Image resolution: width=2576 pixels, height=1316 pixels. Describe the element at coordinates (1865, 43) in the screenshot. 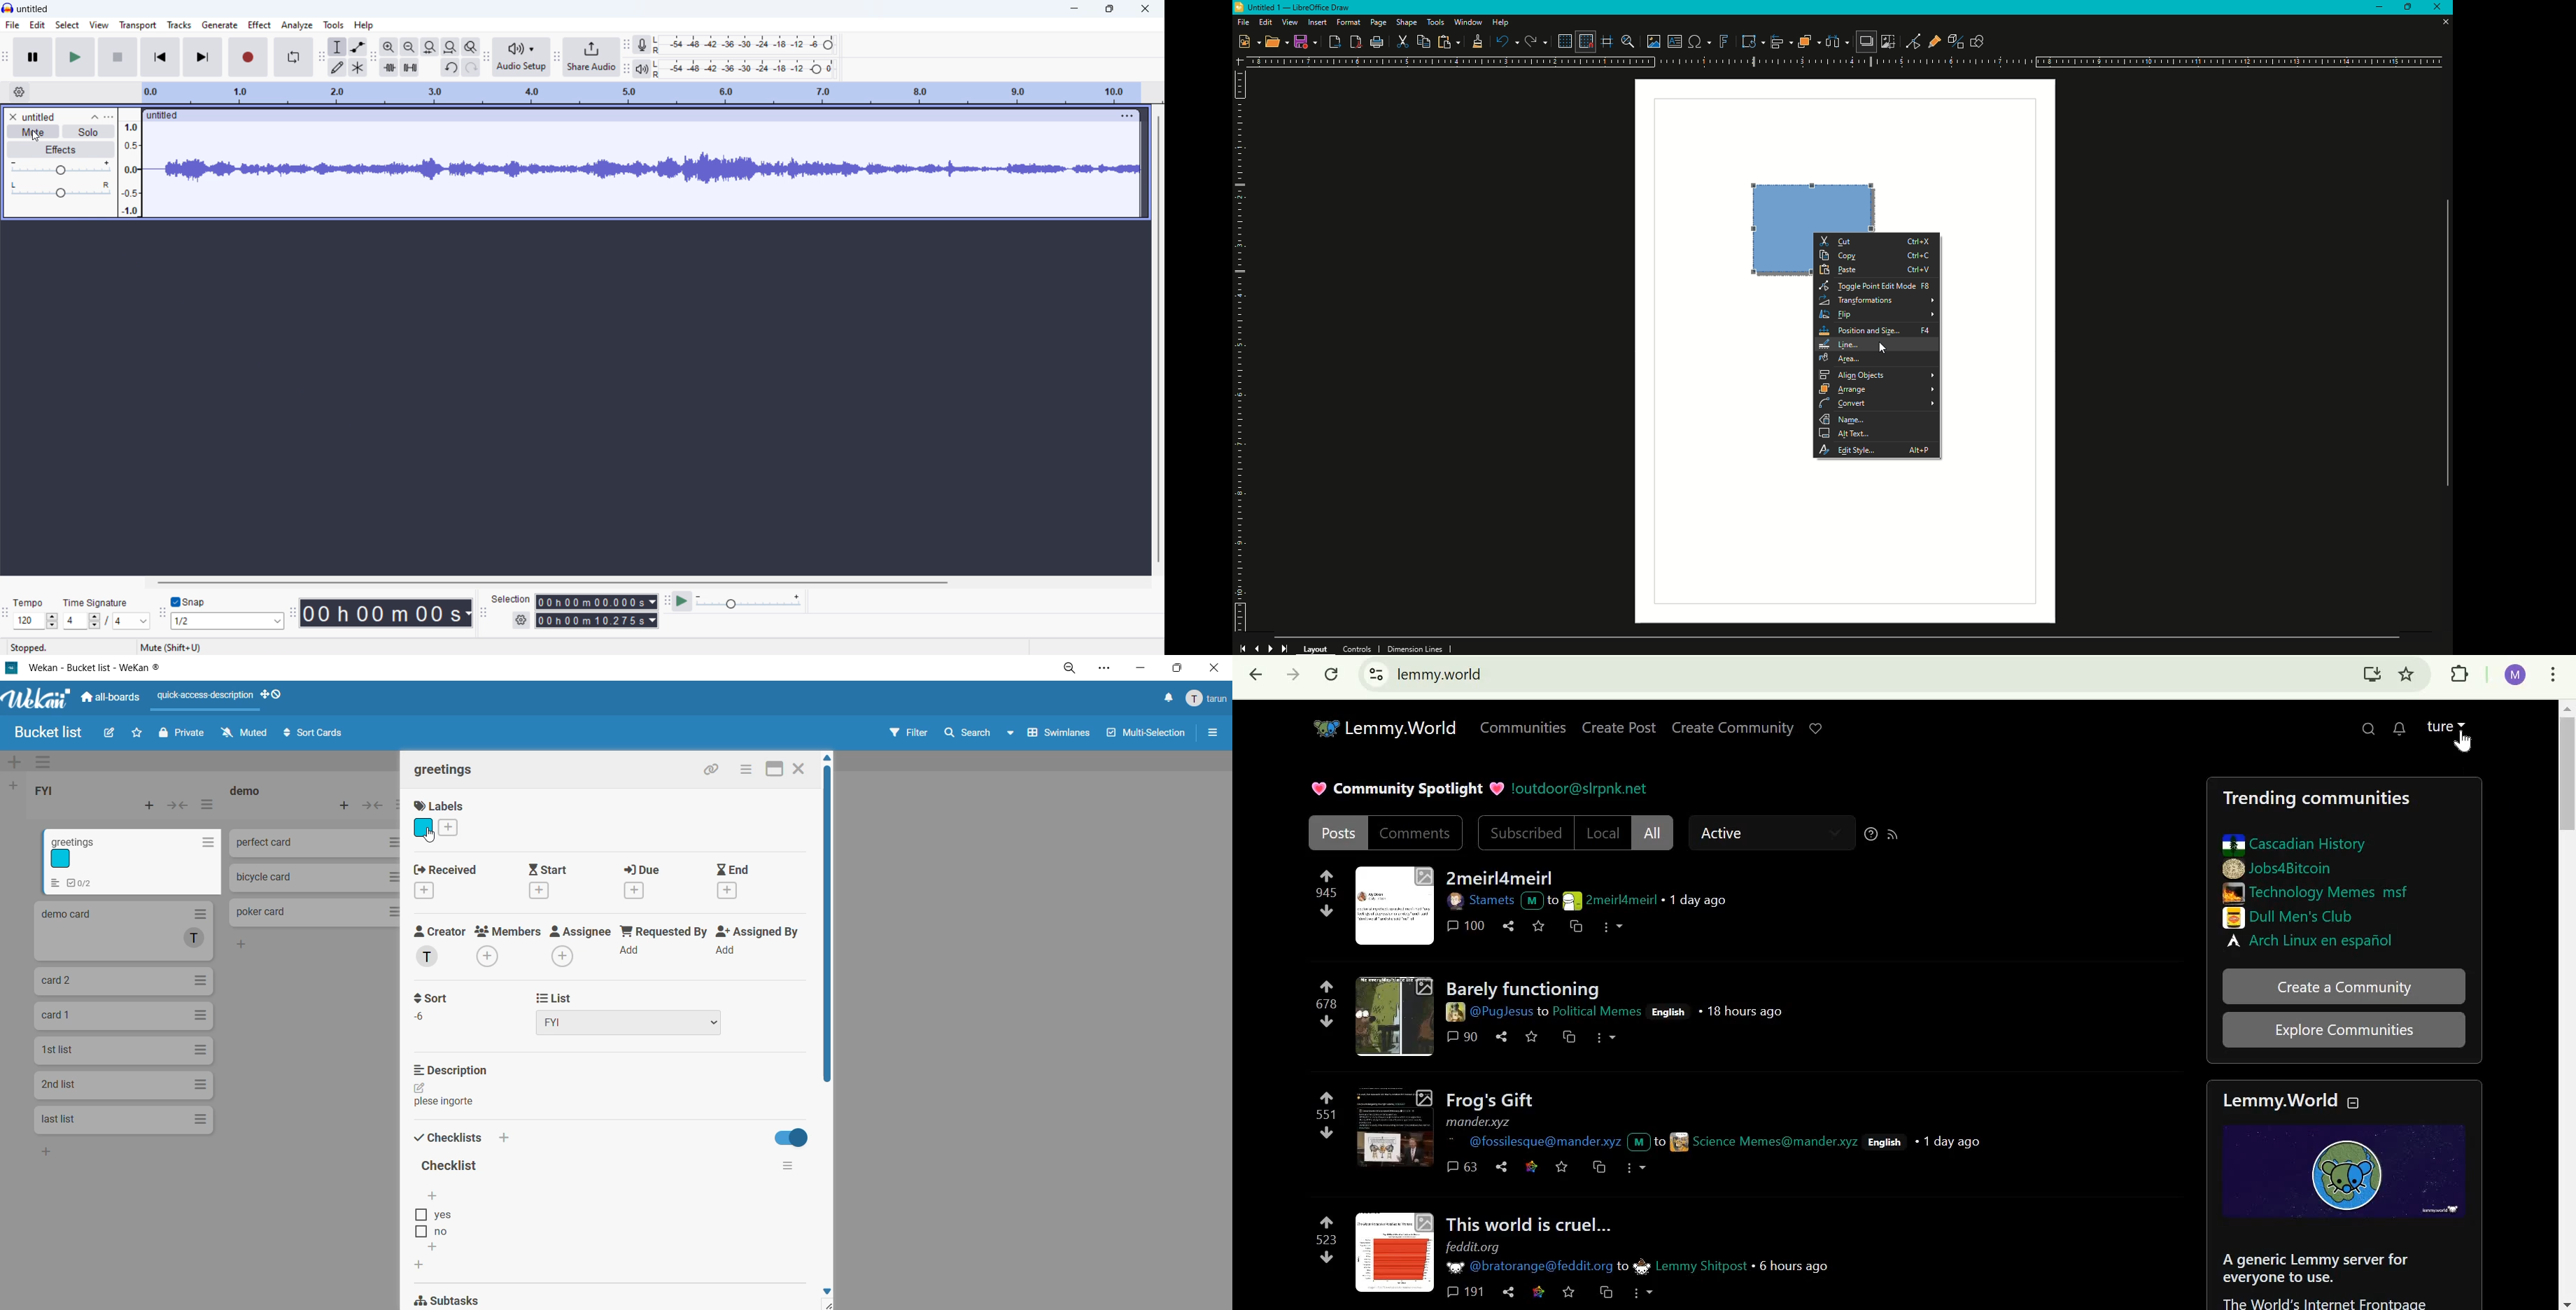

I see `Shadow` at that location.